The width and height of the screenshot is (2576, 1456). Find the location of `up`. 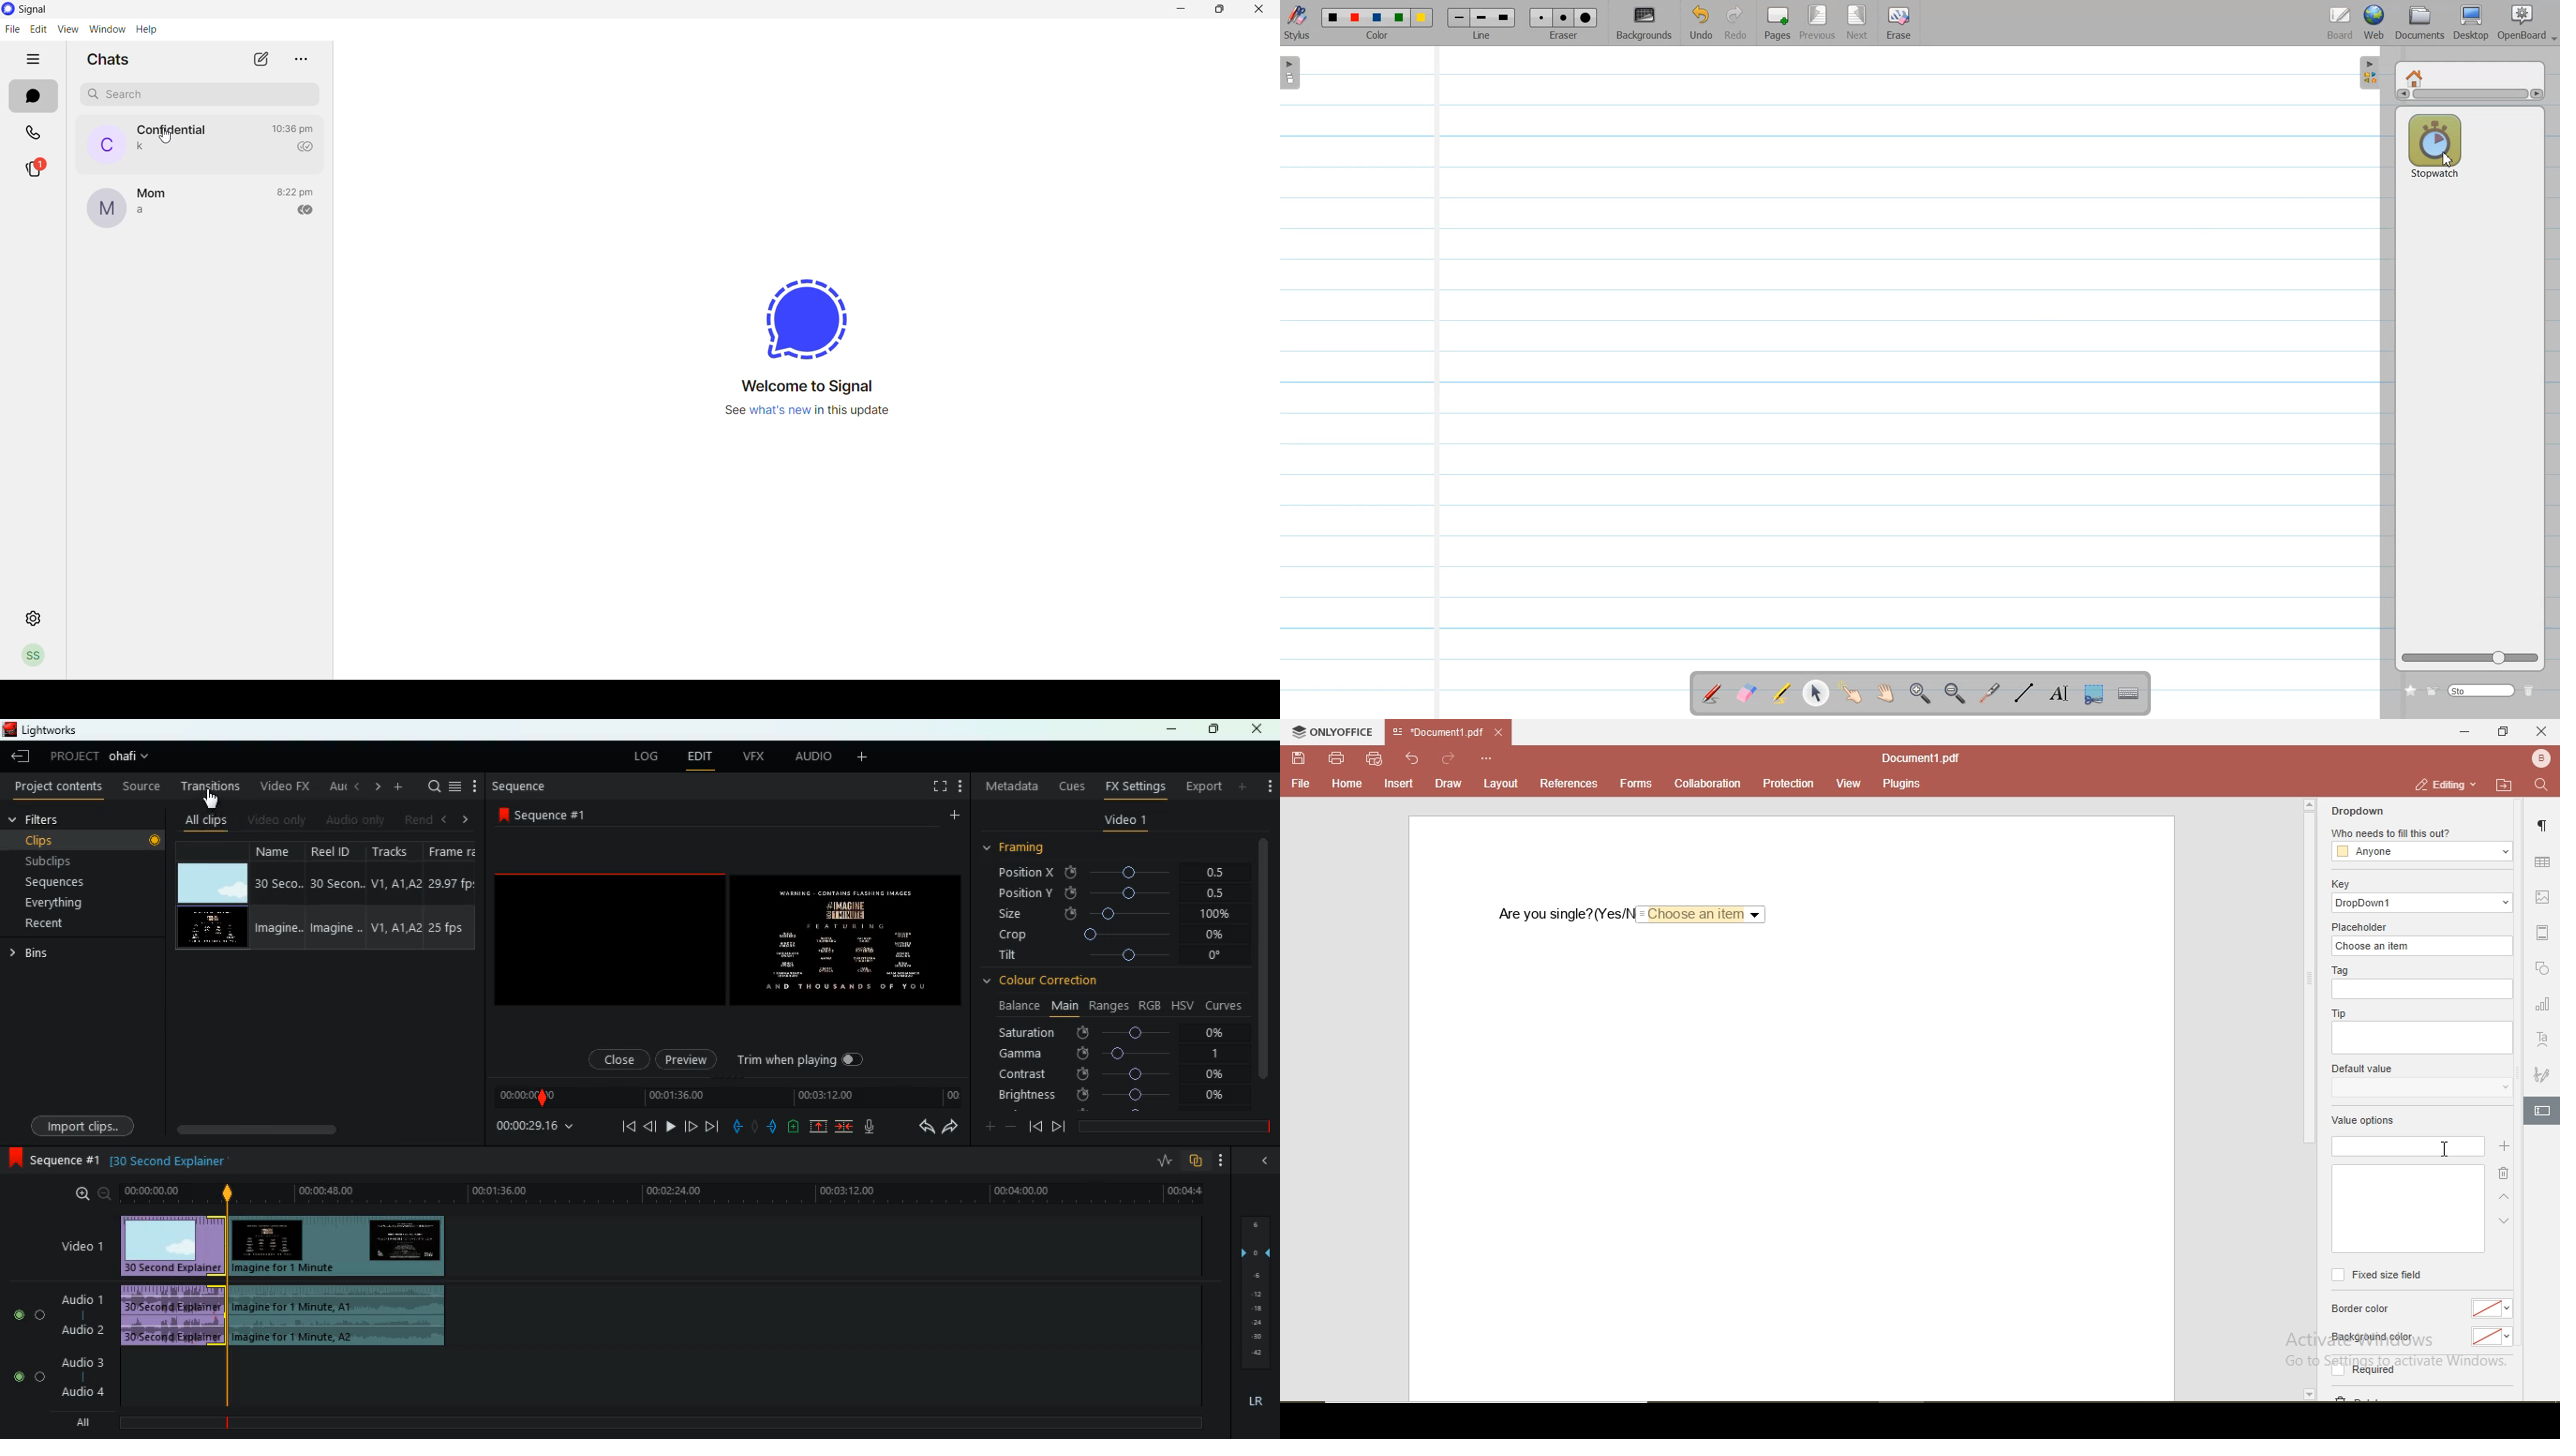

up is located at coordinates (819, 1128).